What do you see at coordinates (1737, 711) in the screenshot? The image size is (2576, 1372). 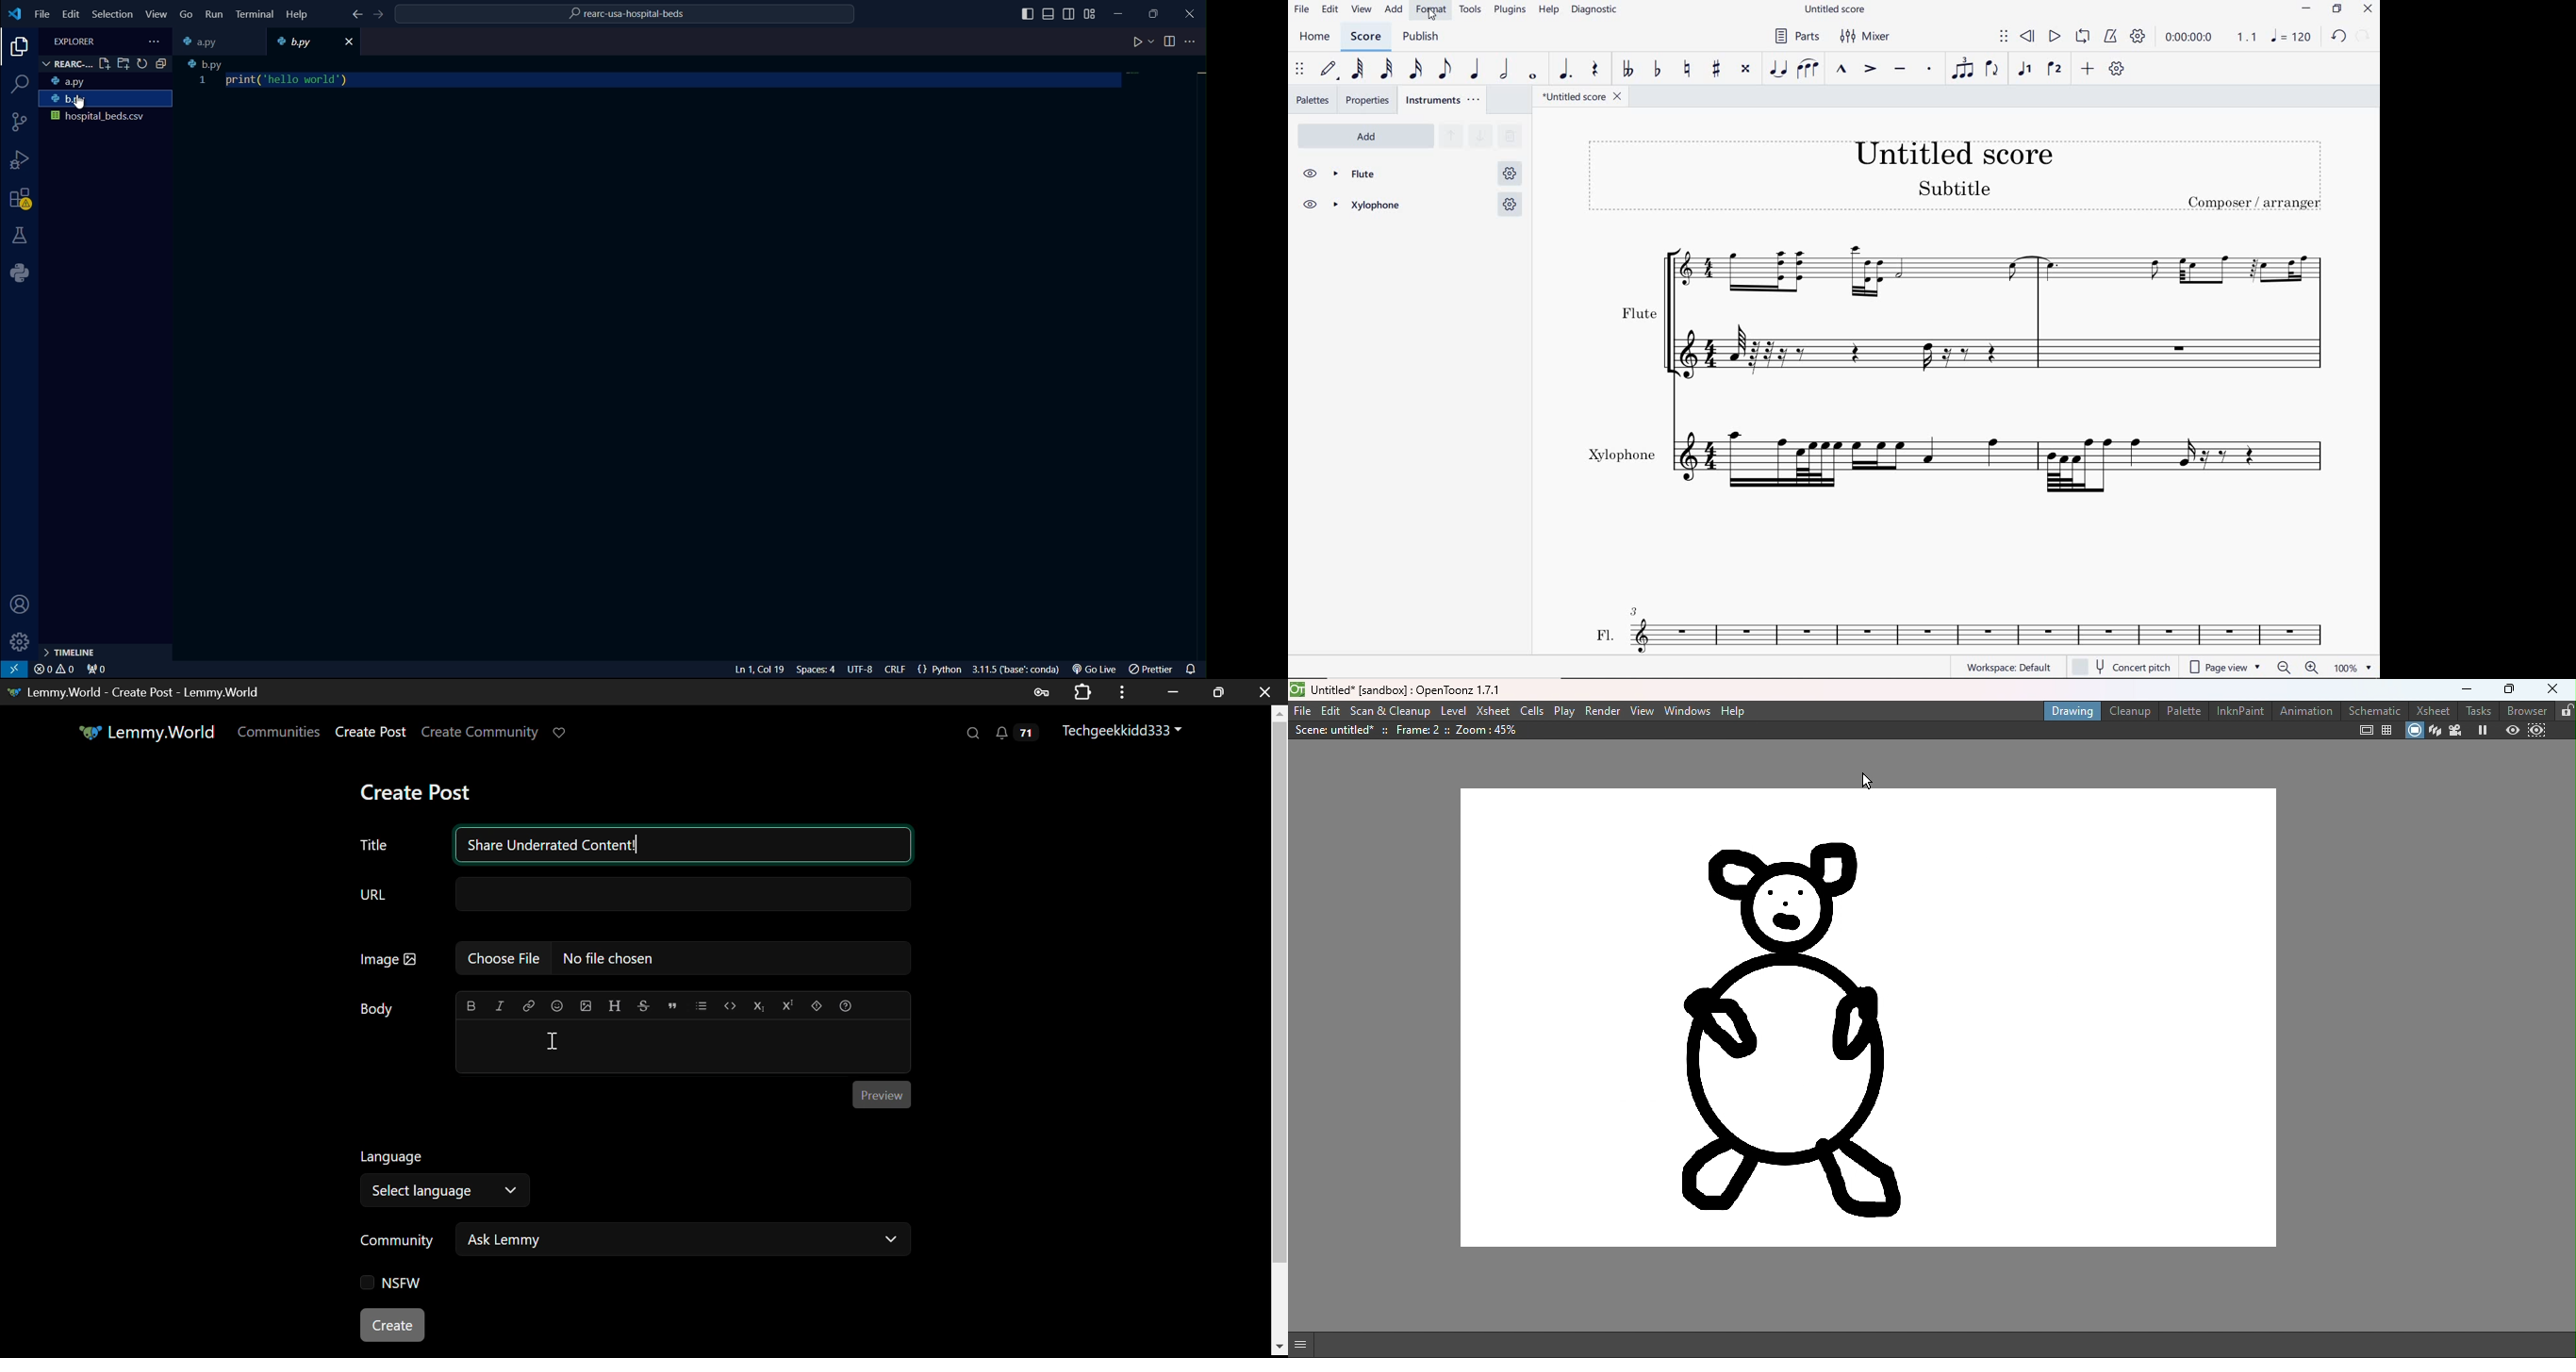 I see `Help` at bounding box center [1737, 711].